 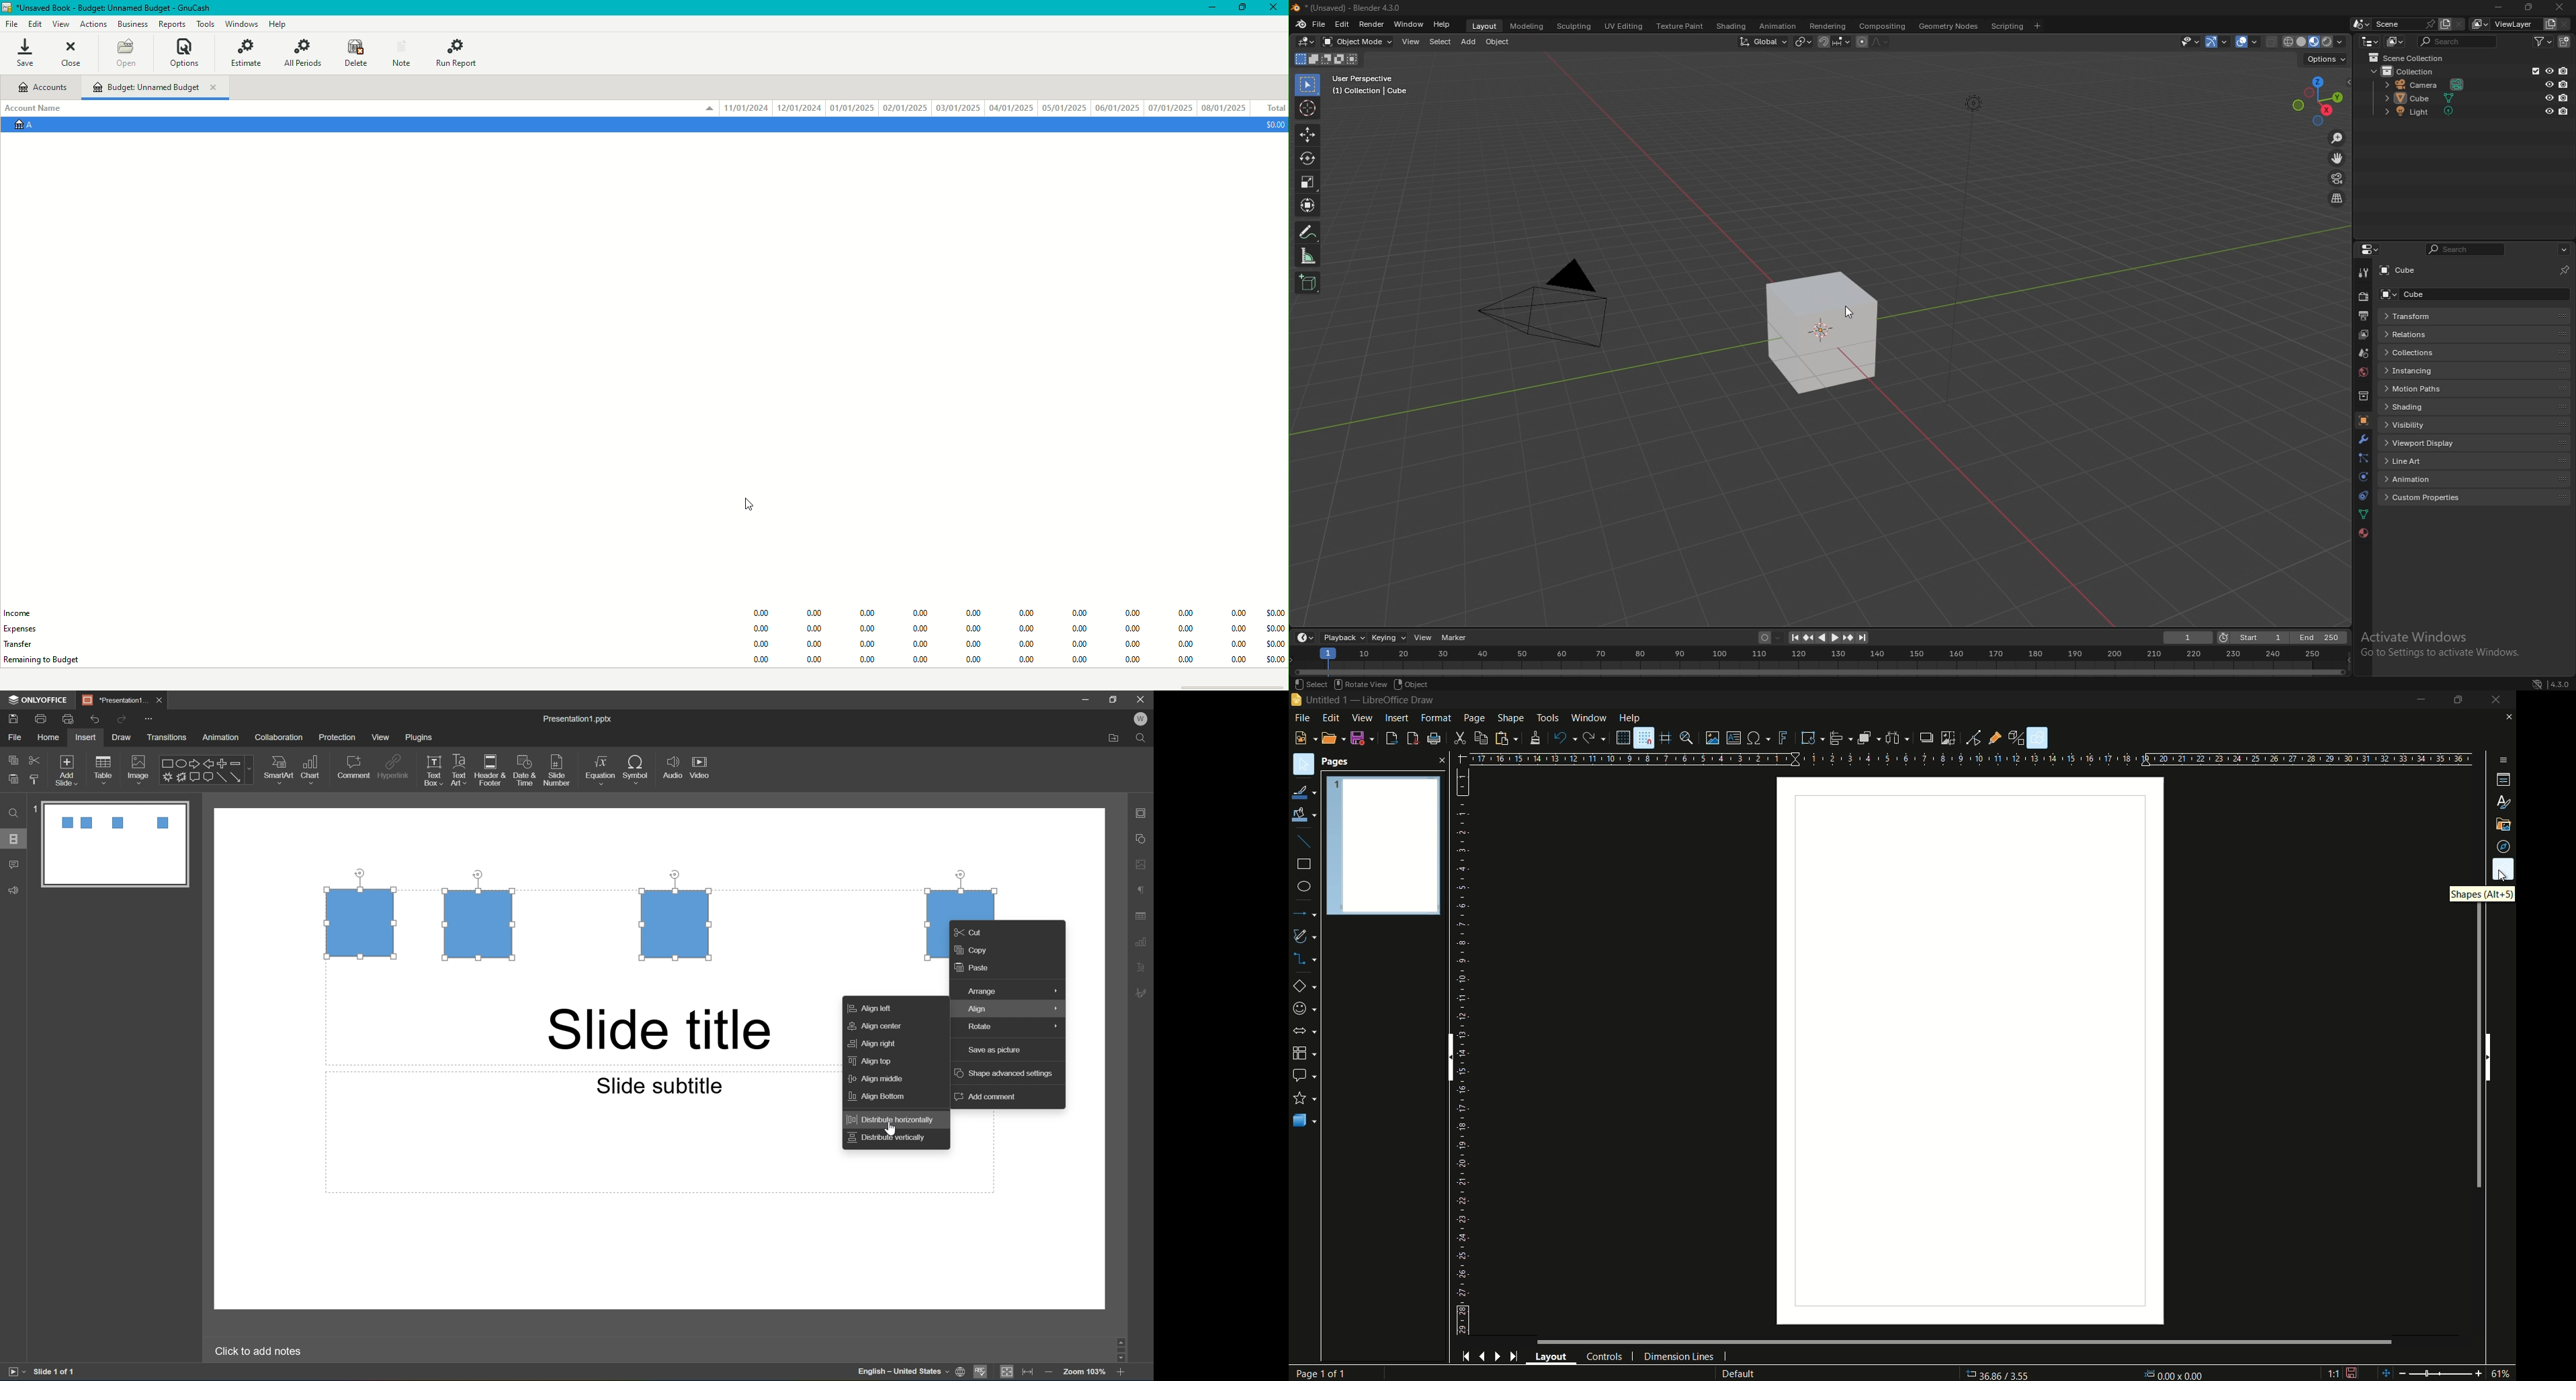 I want to click on align objects, so click(x=1841, y=737).